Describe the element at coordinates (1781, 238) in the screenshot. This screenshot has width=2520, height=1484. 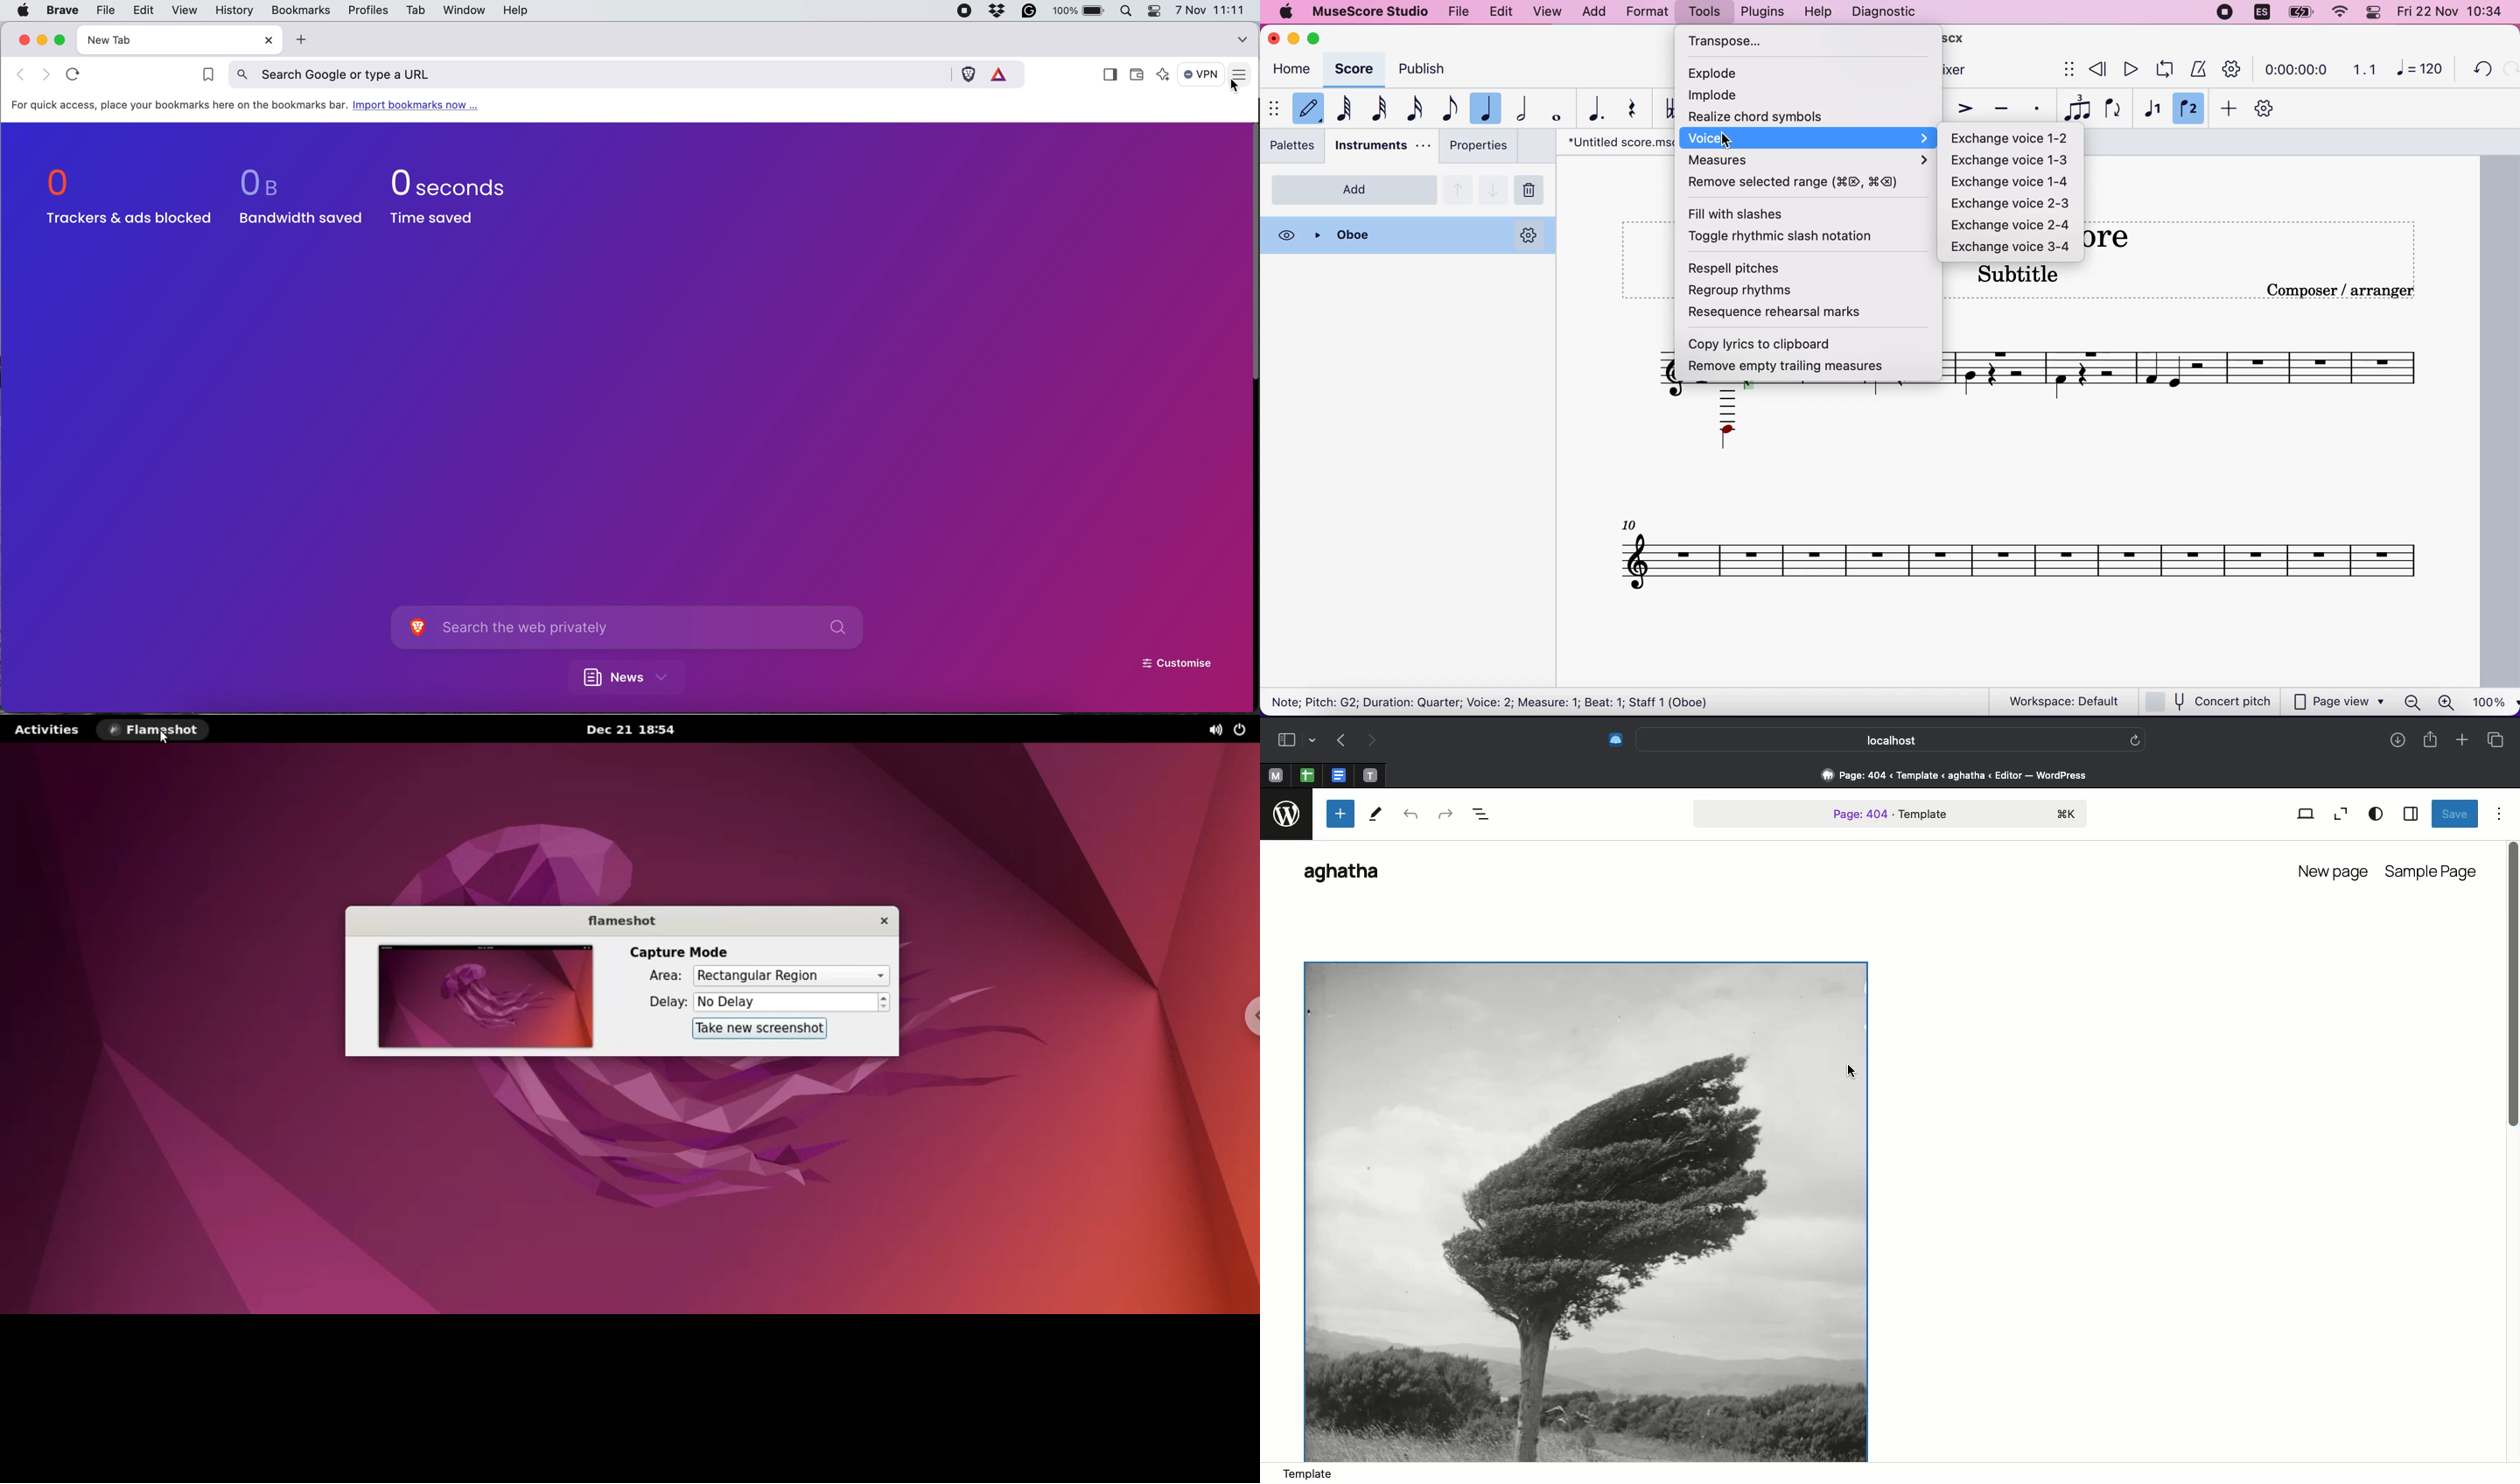
I see `toggle rhythmic slash notation` at that location.